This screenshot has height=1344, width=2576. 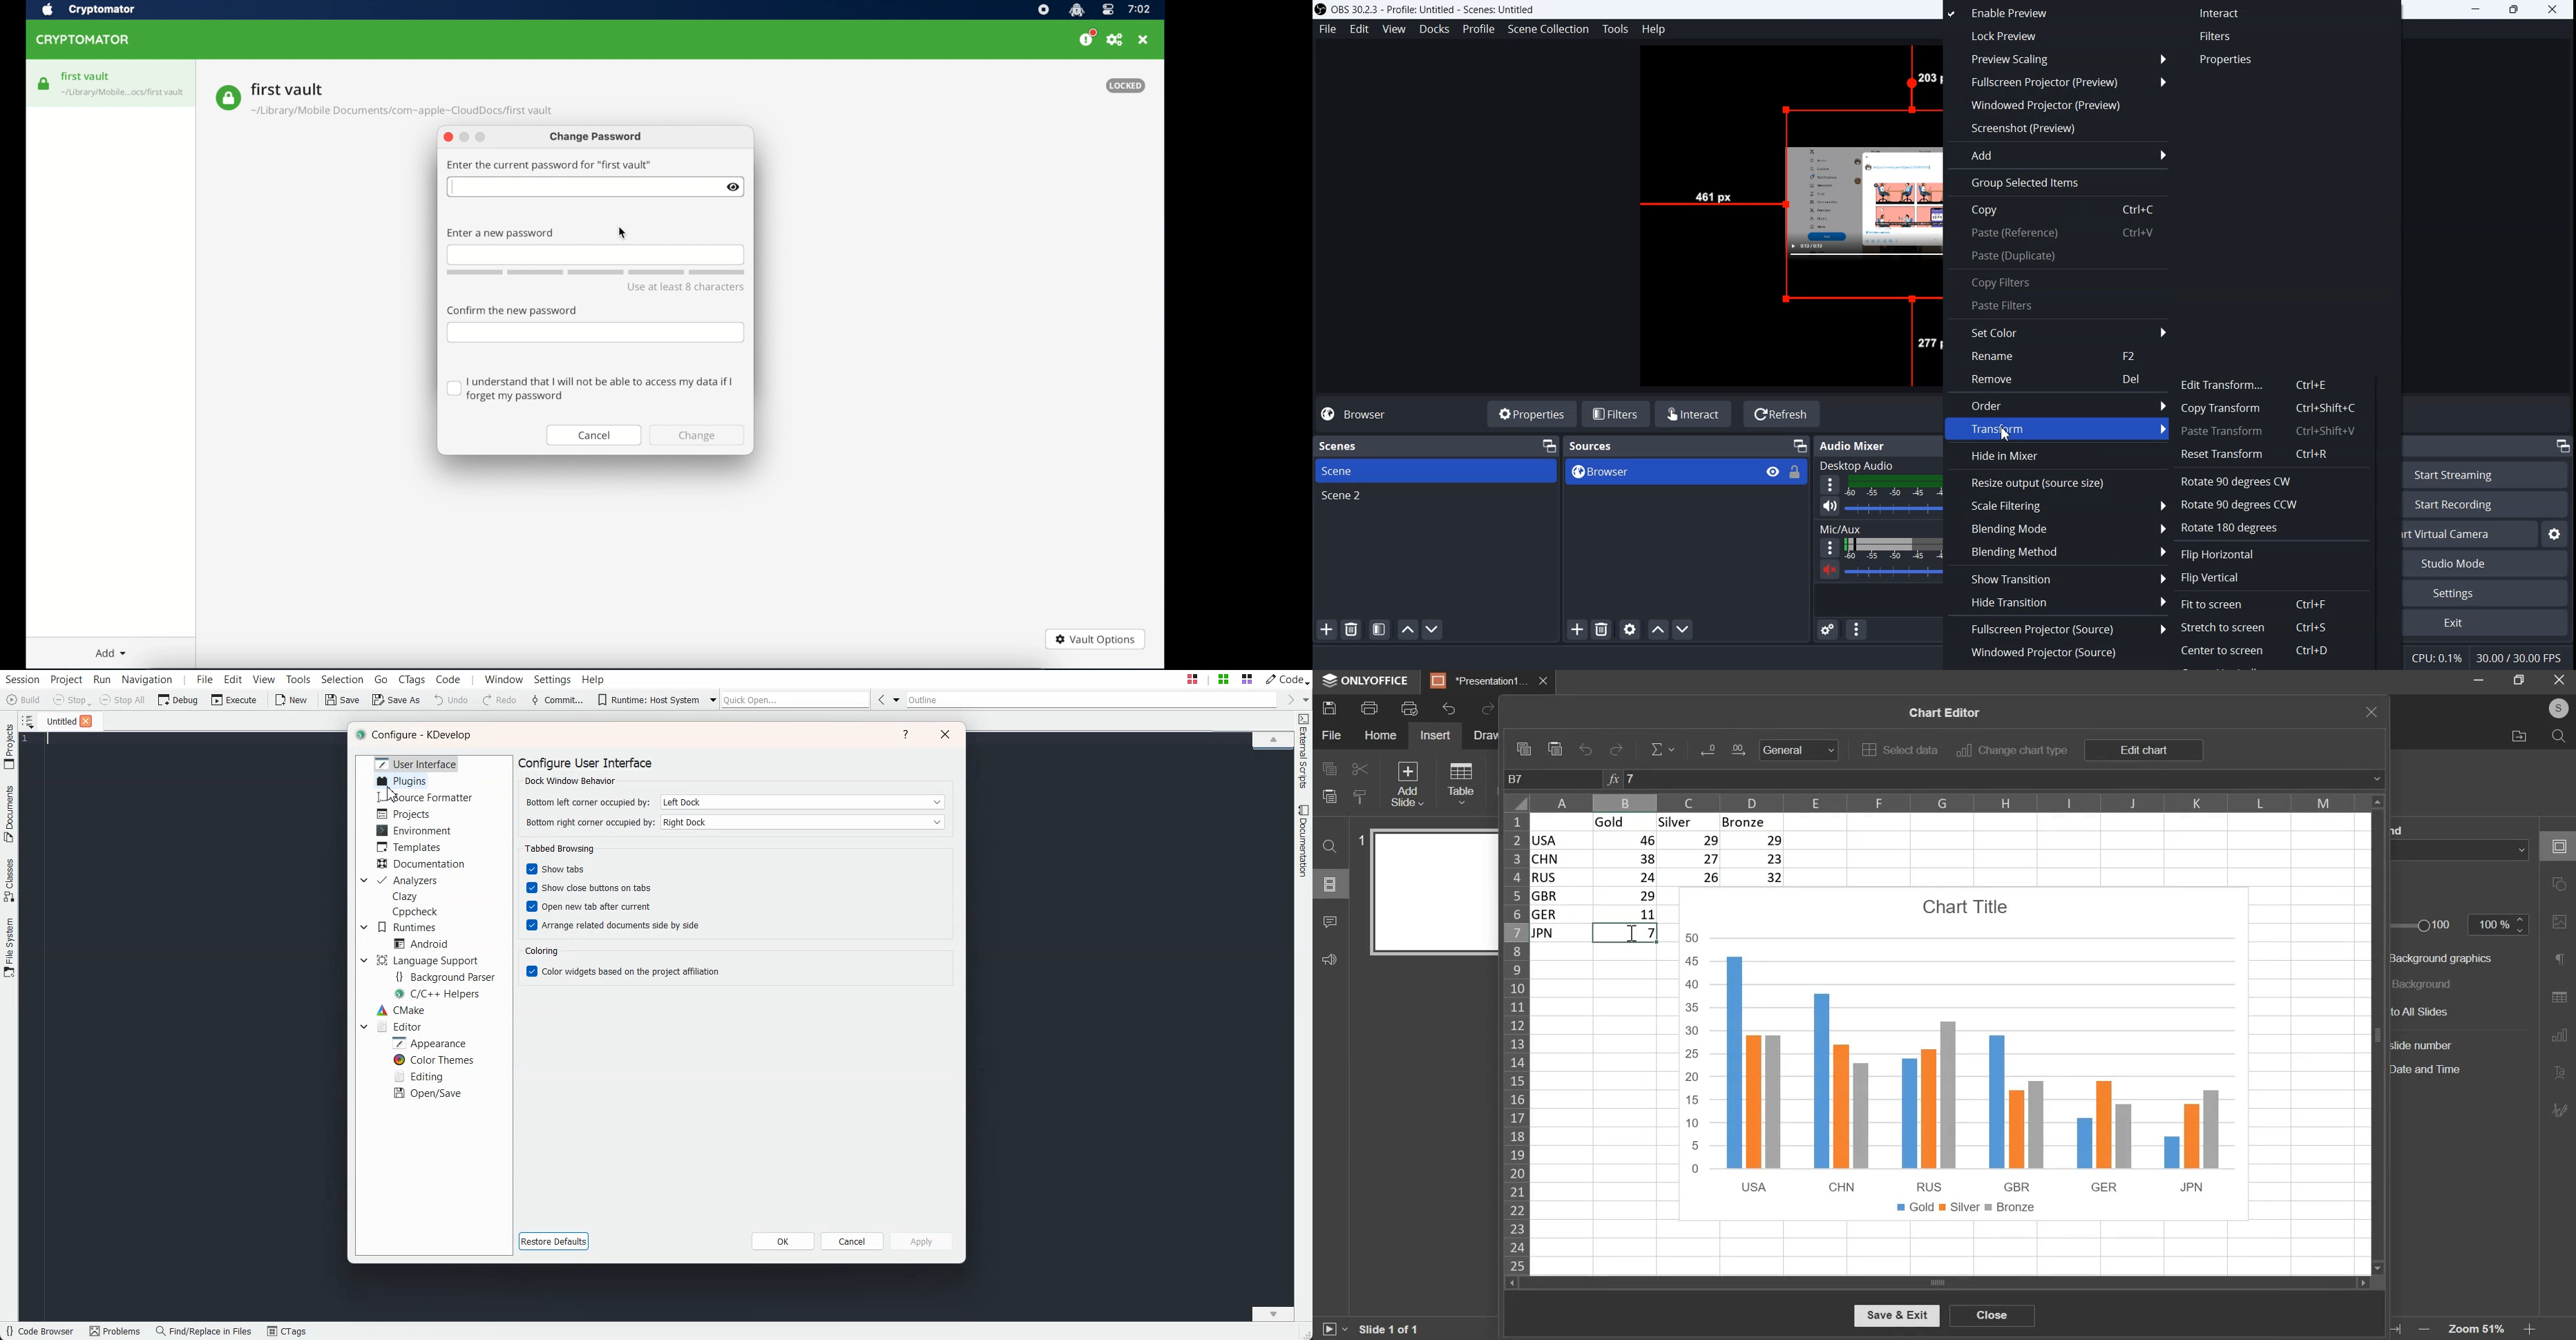 I want to click on Clazy, so click(x=406, y=897).